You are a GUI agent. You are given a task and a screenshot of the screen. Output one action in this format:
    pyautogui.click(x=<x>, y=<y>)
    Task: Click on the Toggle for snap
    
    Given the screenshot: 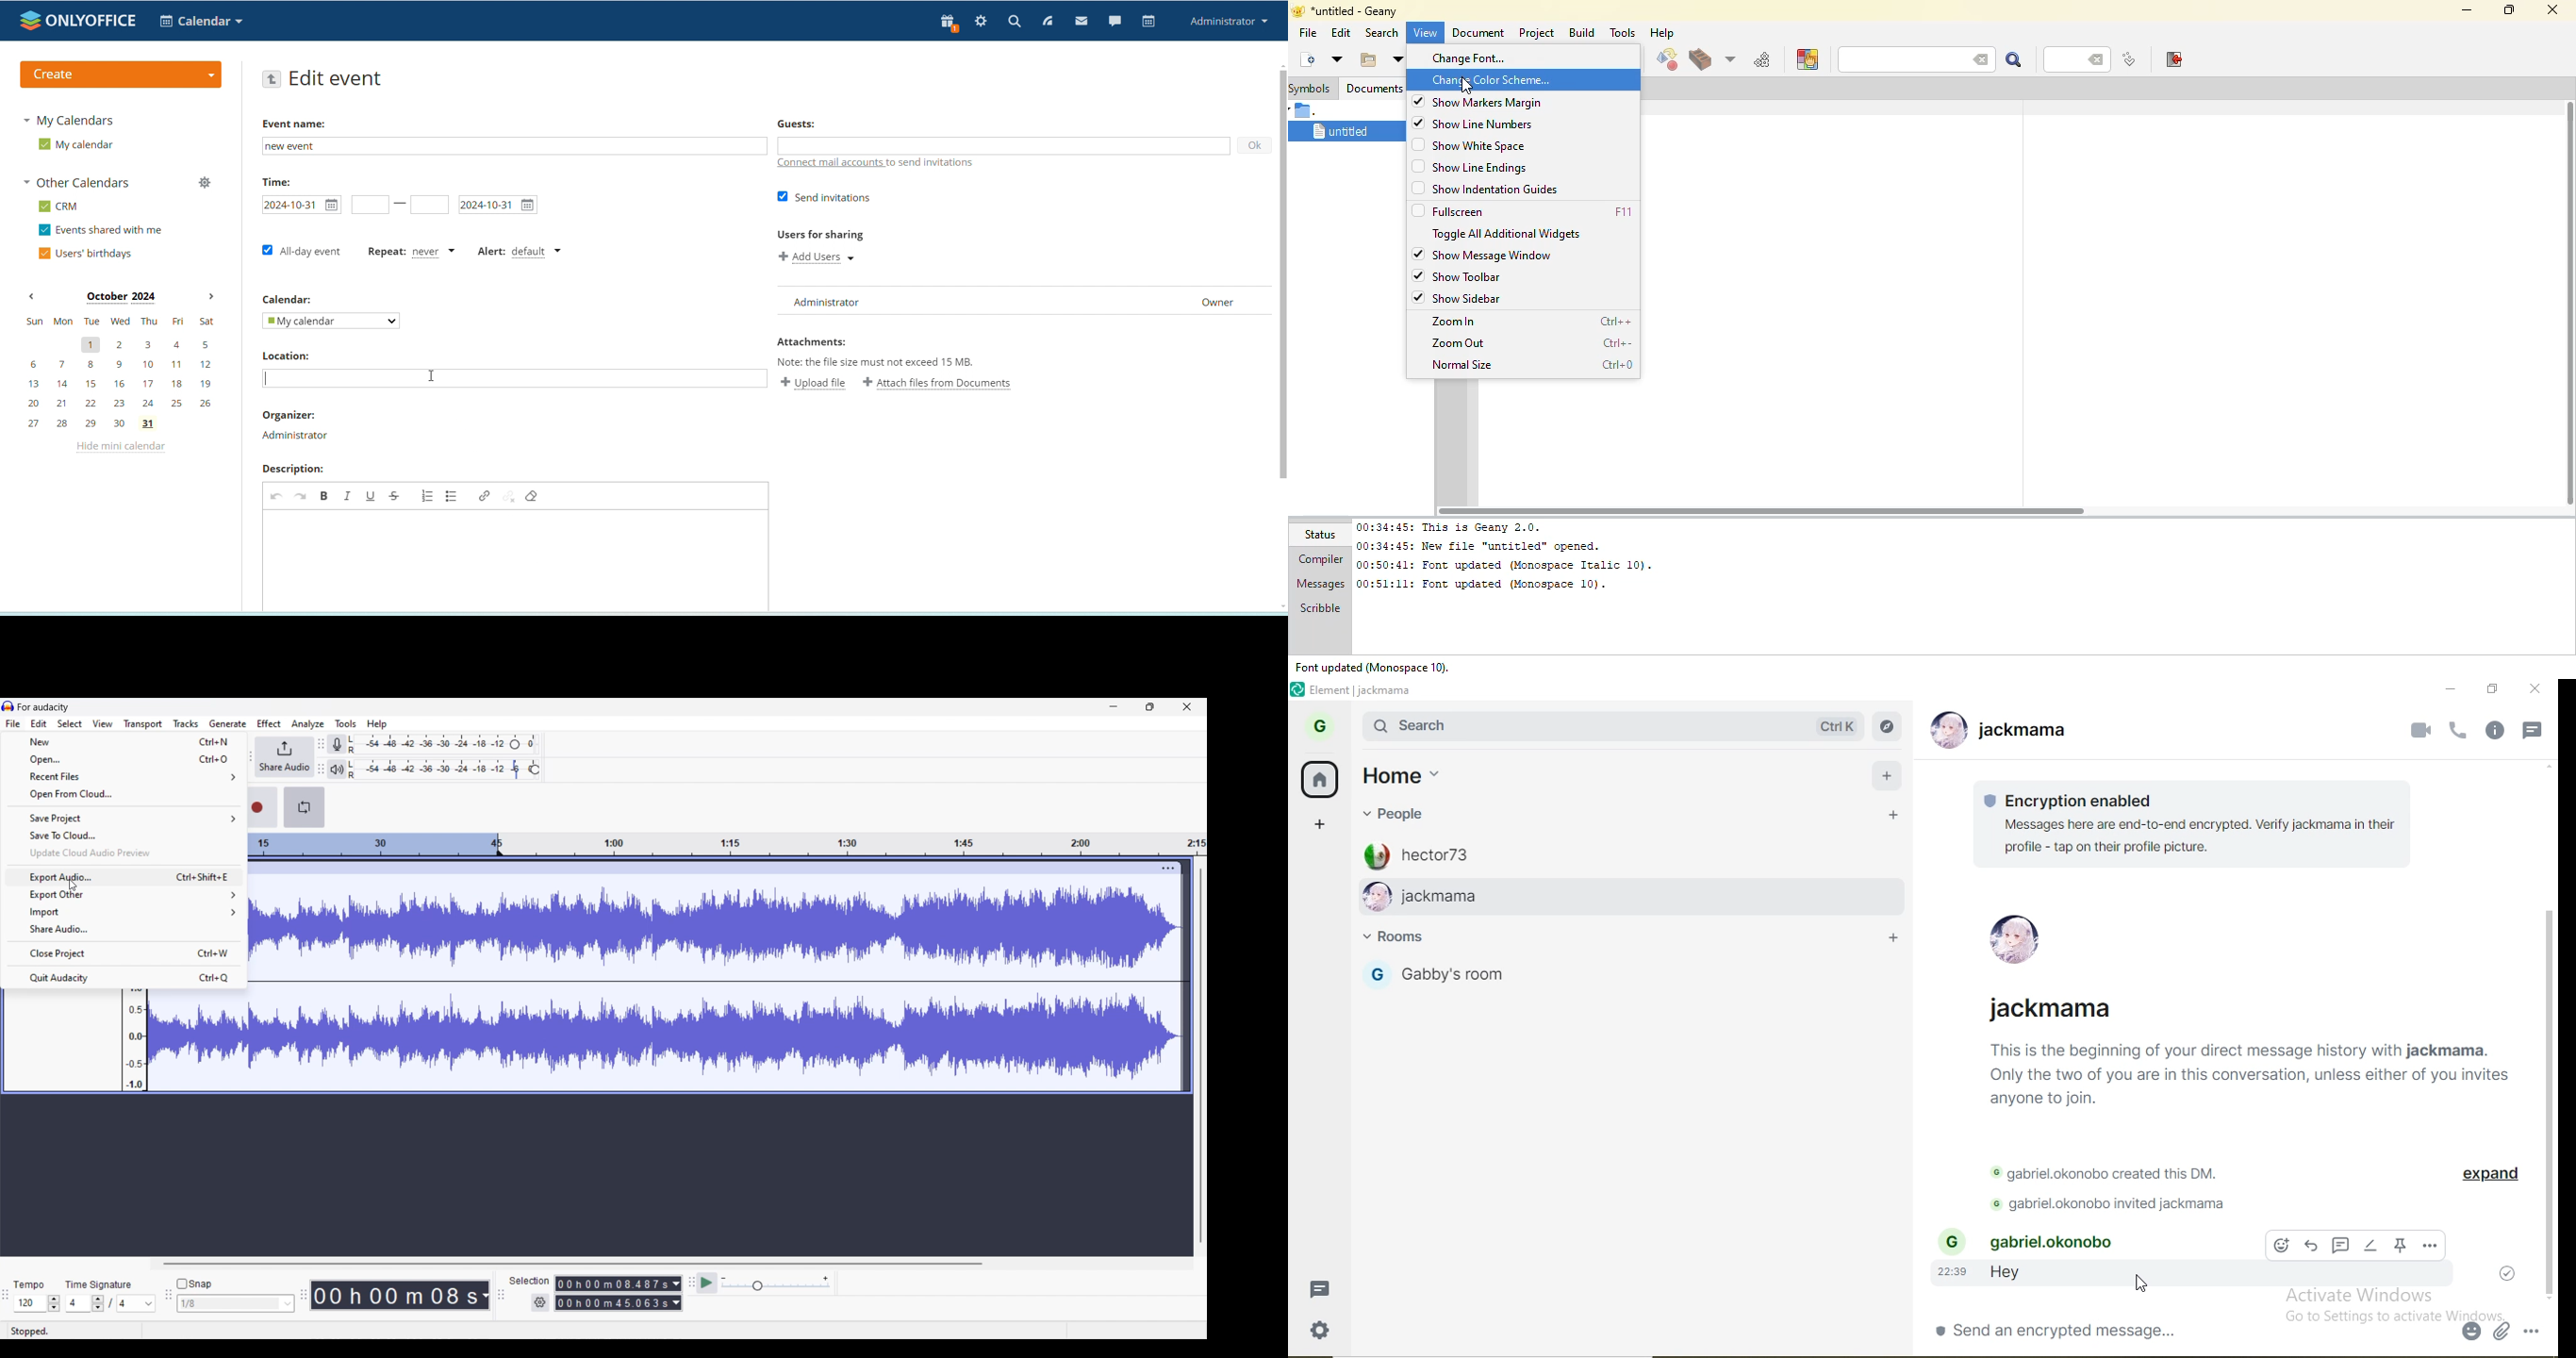 What is the action you would take?
    pyautogui.click(x=194, y=1284)
    